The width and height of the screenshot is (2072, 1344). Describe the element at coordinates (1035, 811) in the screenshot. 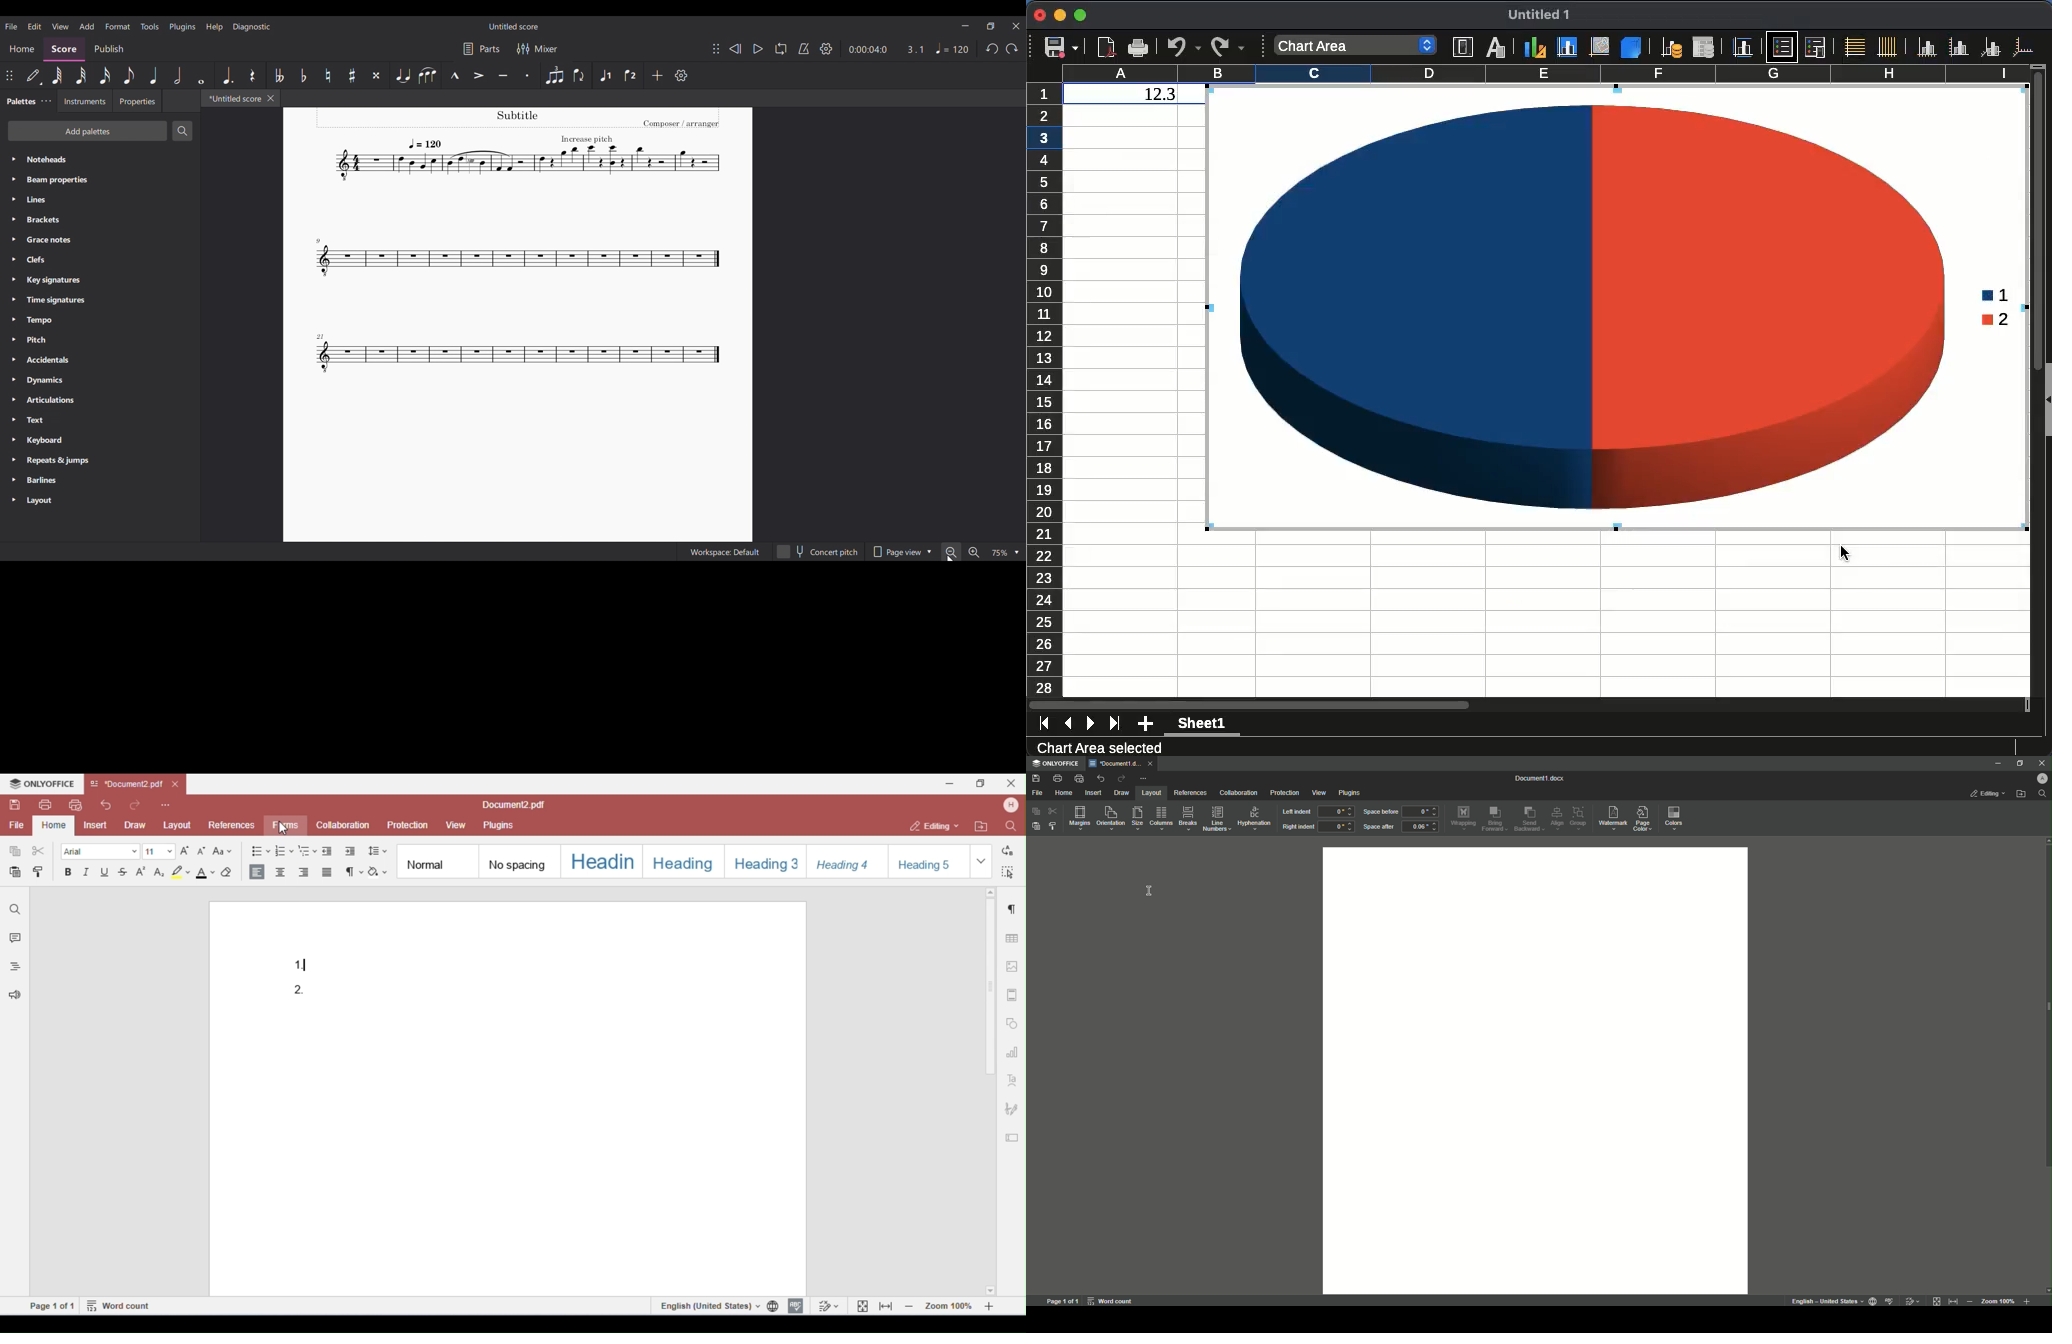

I see `Copy` at that location.